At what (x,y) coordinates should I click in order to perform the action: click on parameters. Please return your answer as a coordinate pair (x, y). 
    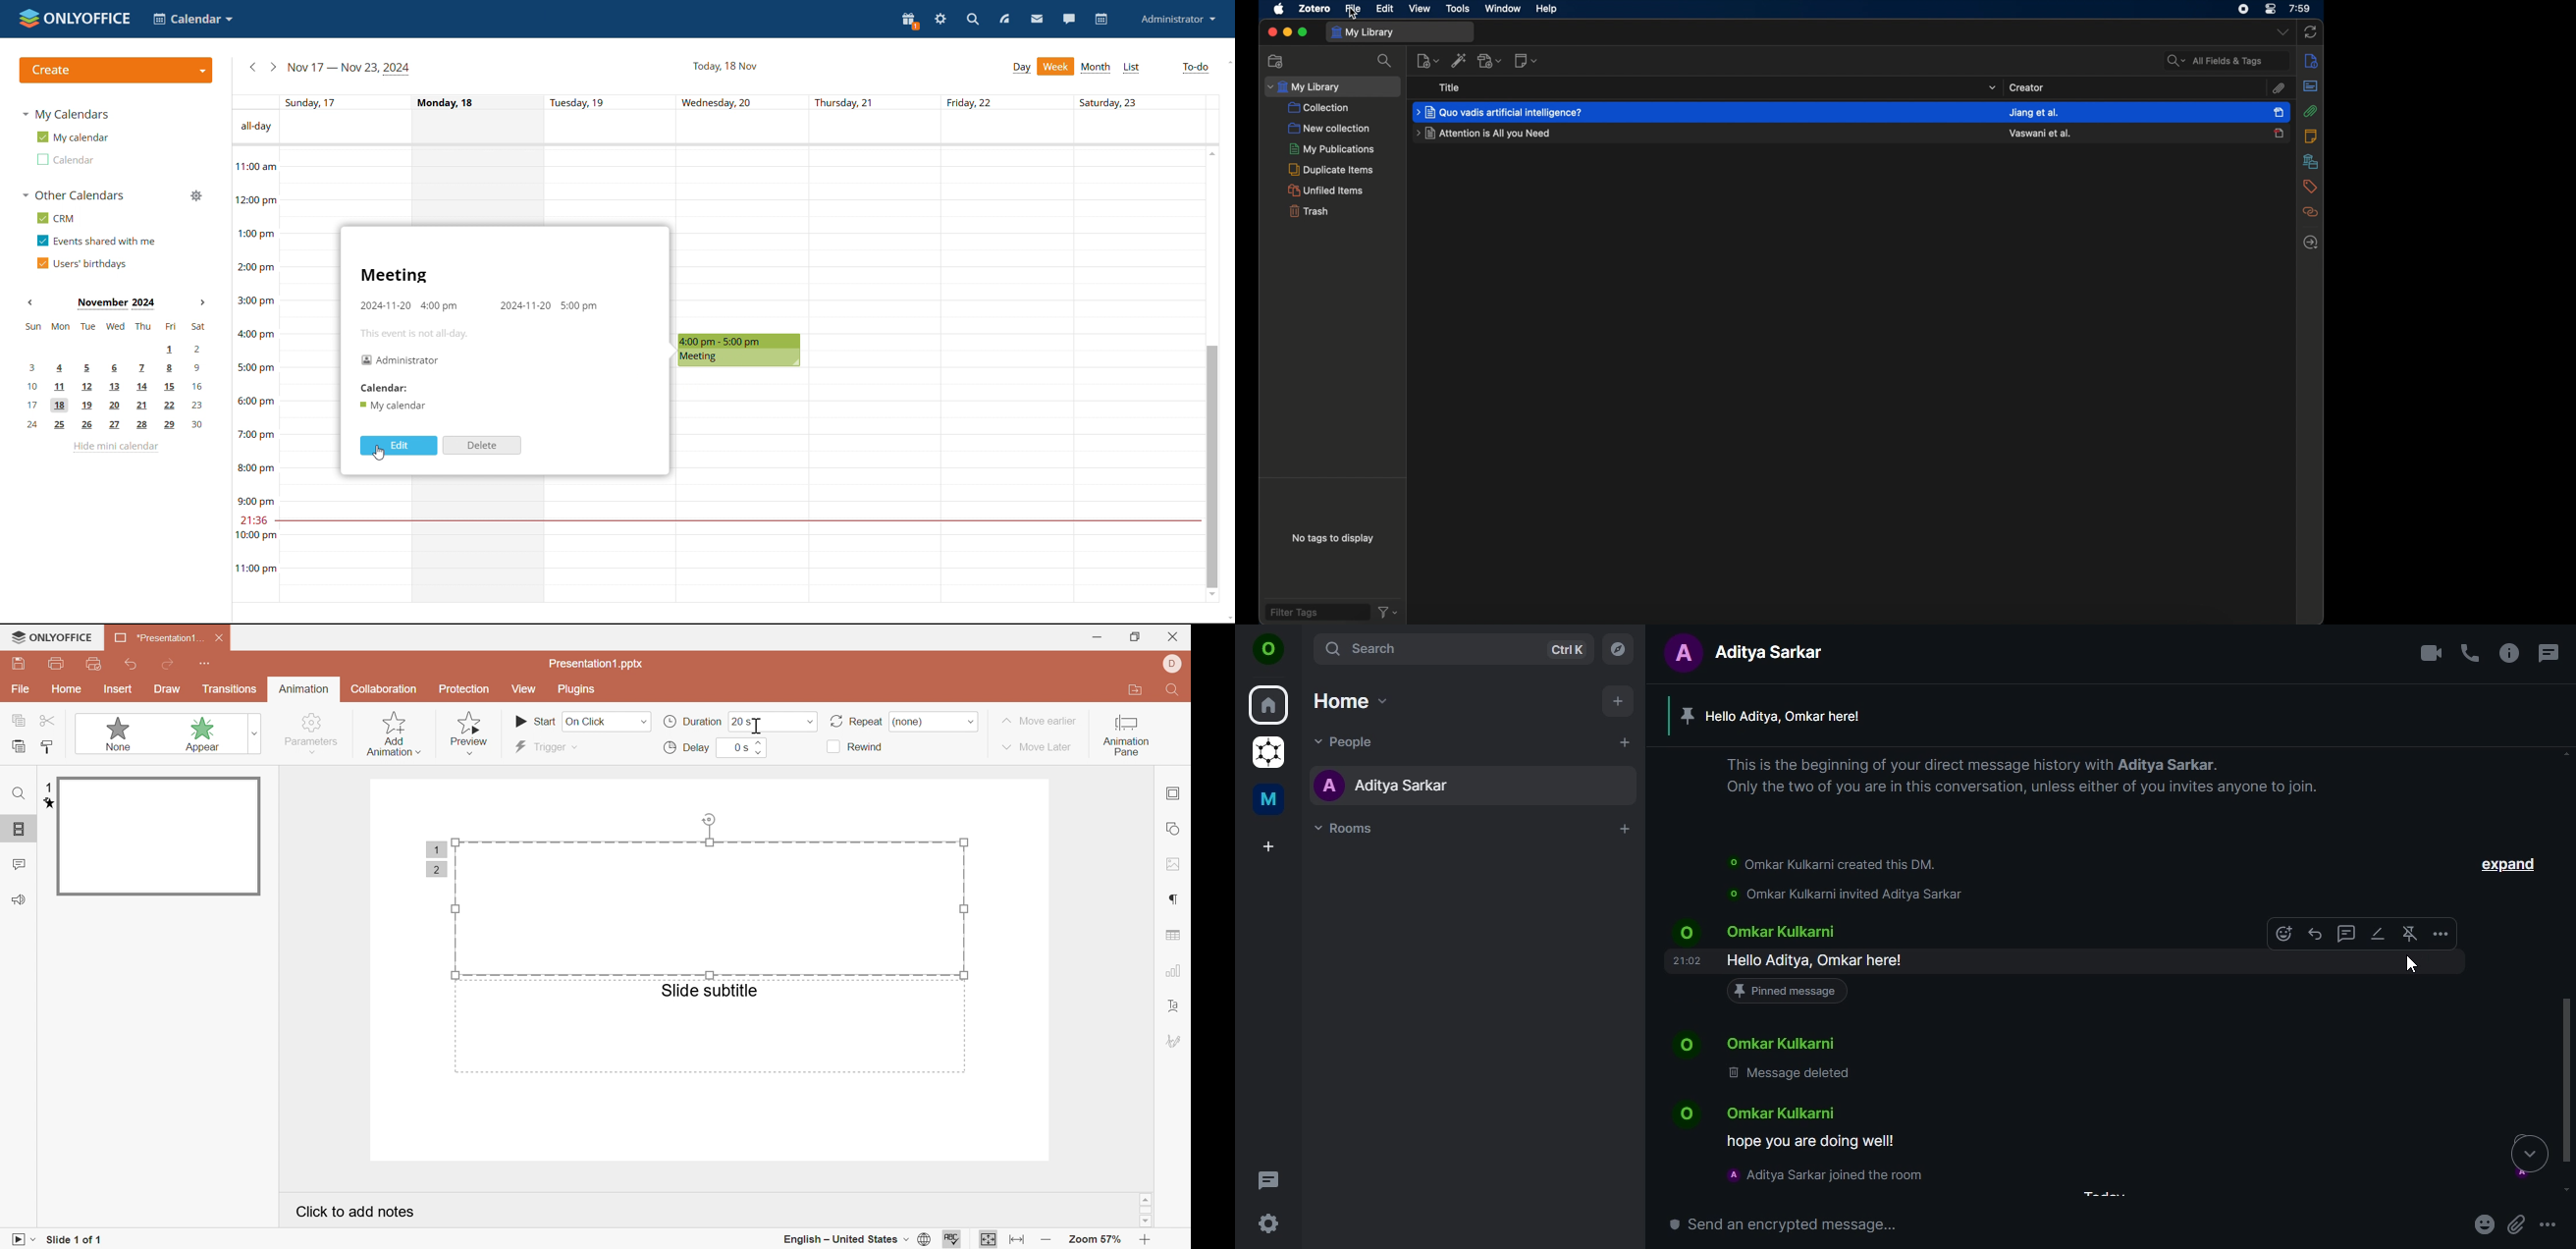
    Looking at the image, I should click on (313, 733).